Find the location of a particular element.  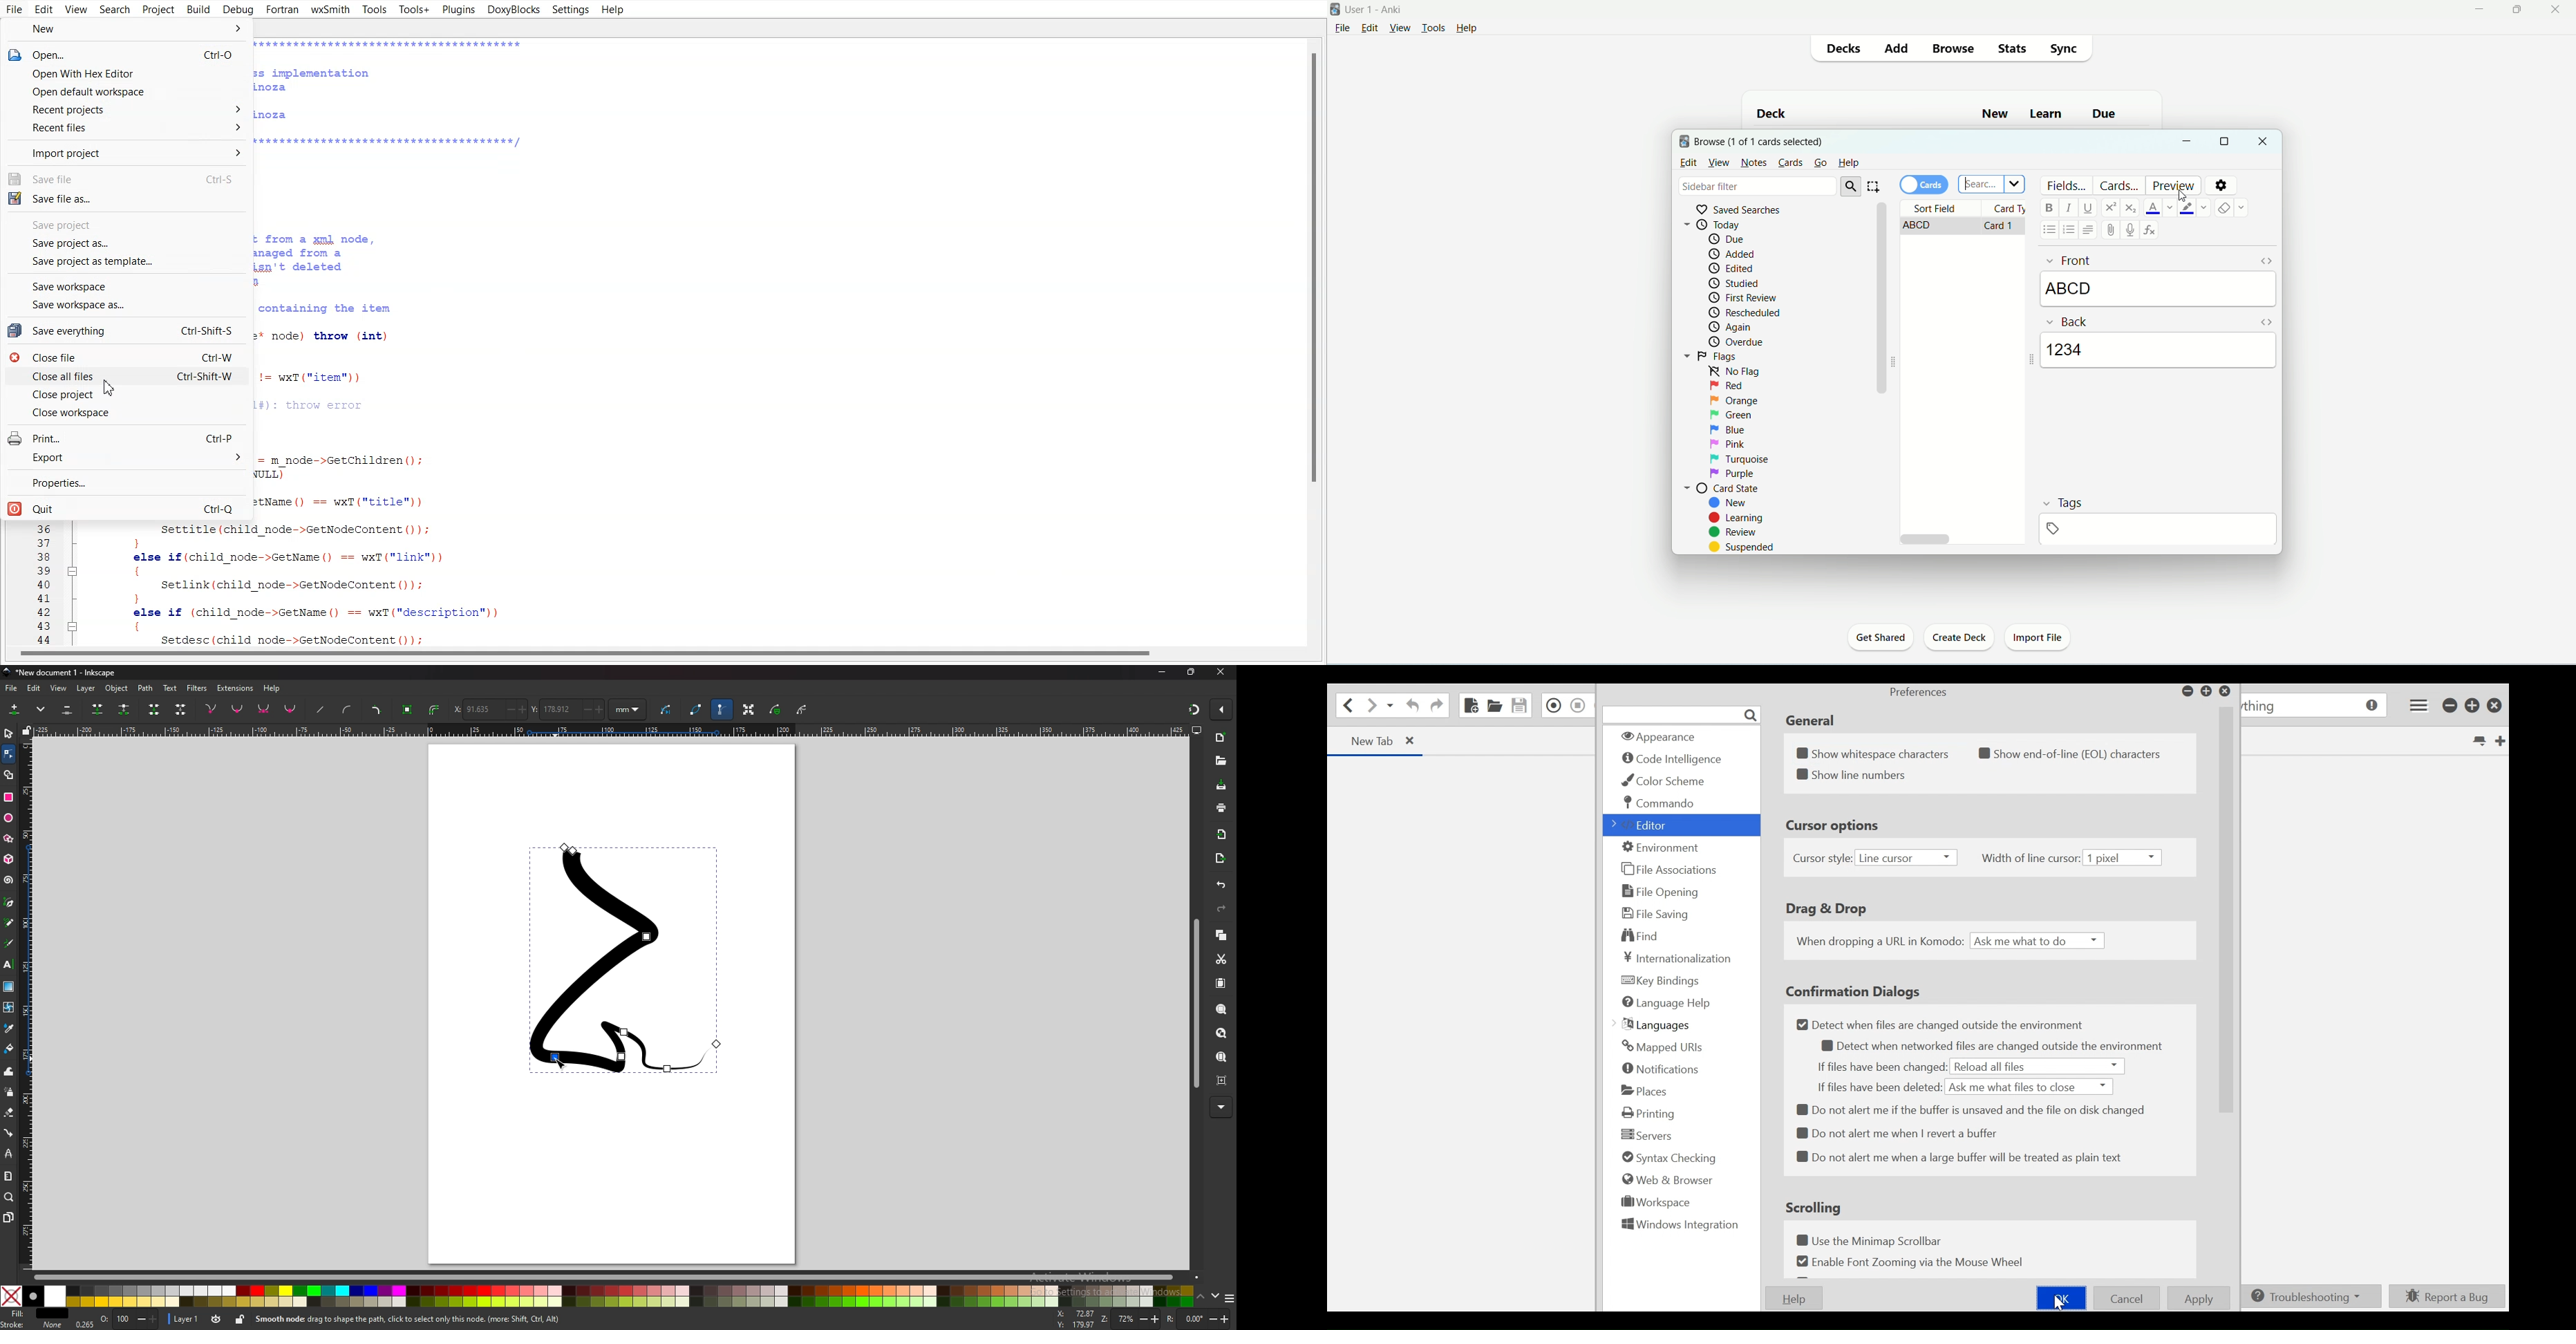

added is located at coordinates (1734, 253).